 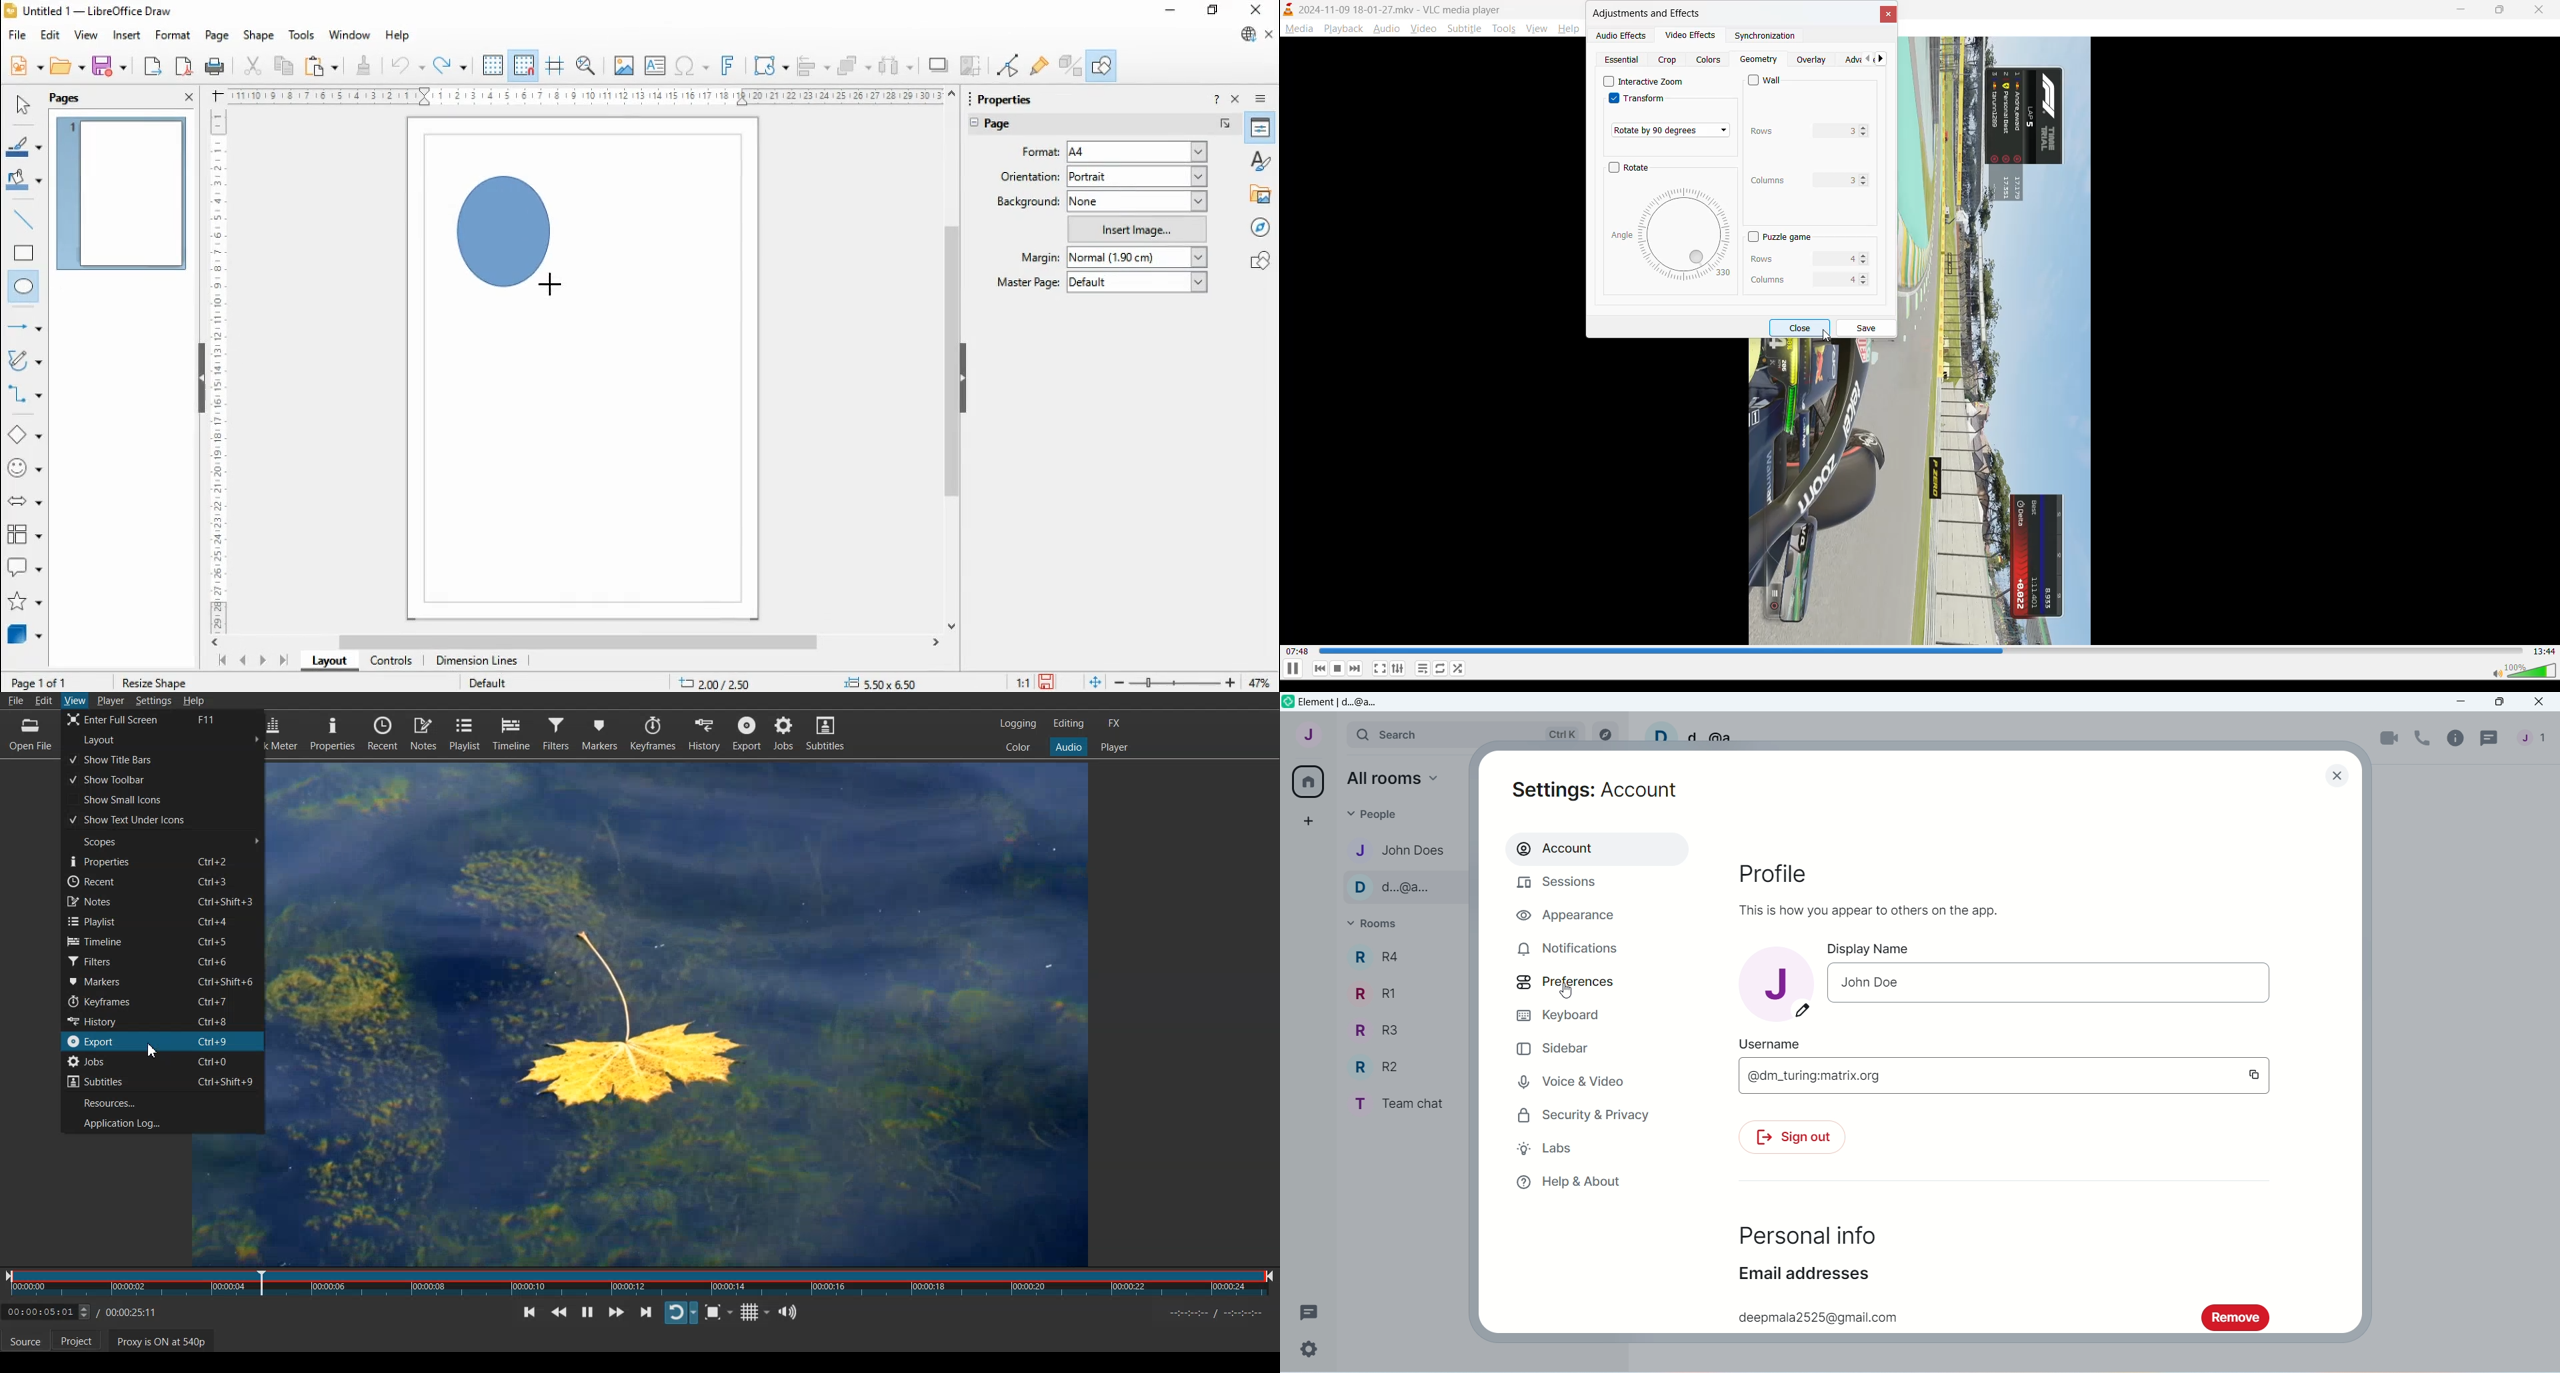 I want to click on select, so click(x=22, y=104).